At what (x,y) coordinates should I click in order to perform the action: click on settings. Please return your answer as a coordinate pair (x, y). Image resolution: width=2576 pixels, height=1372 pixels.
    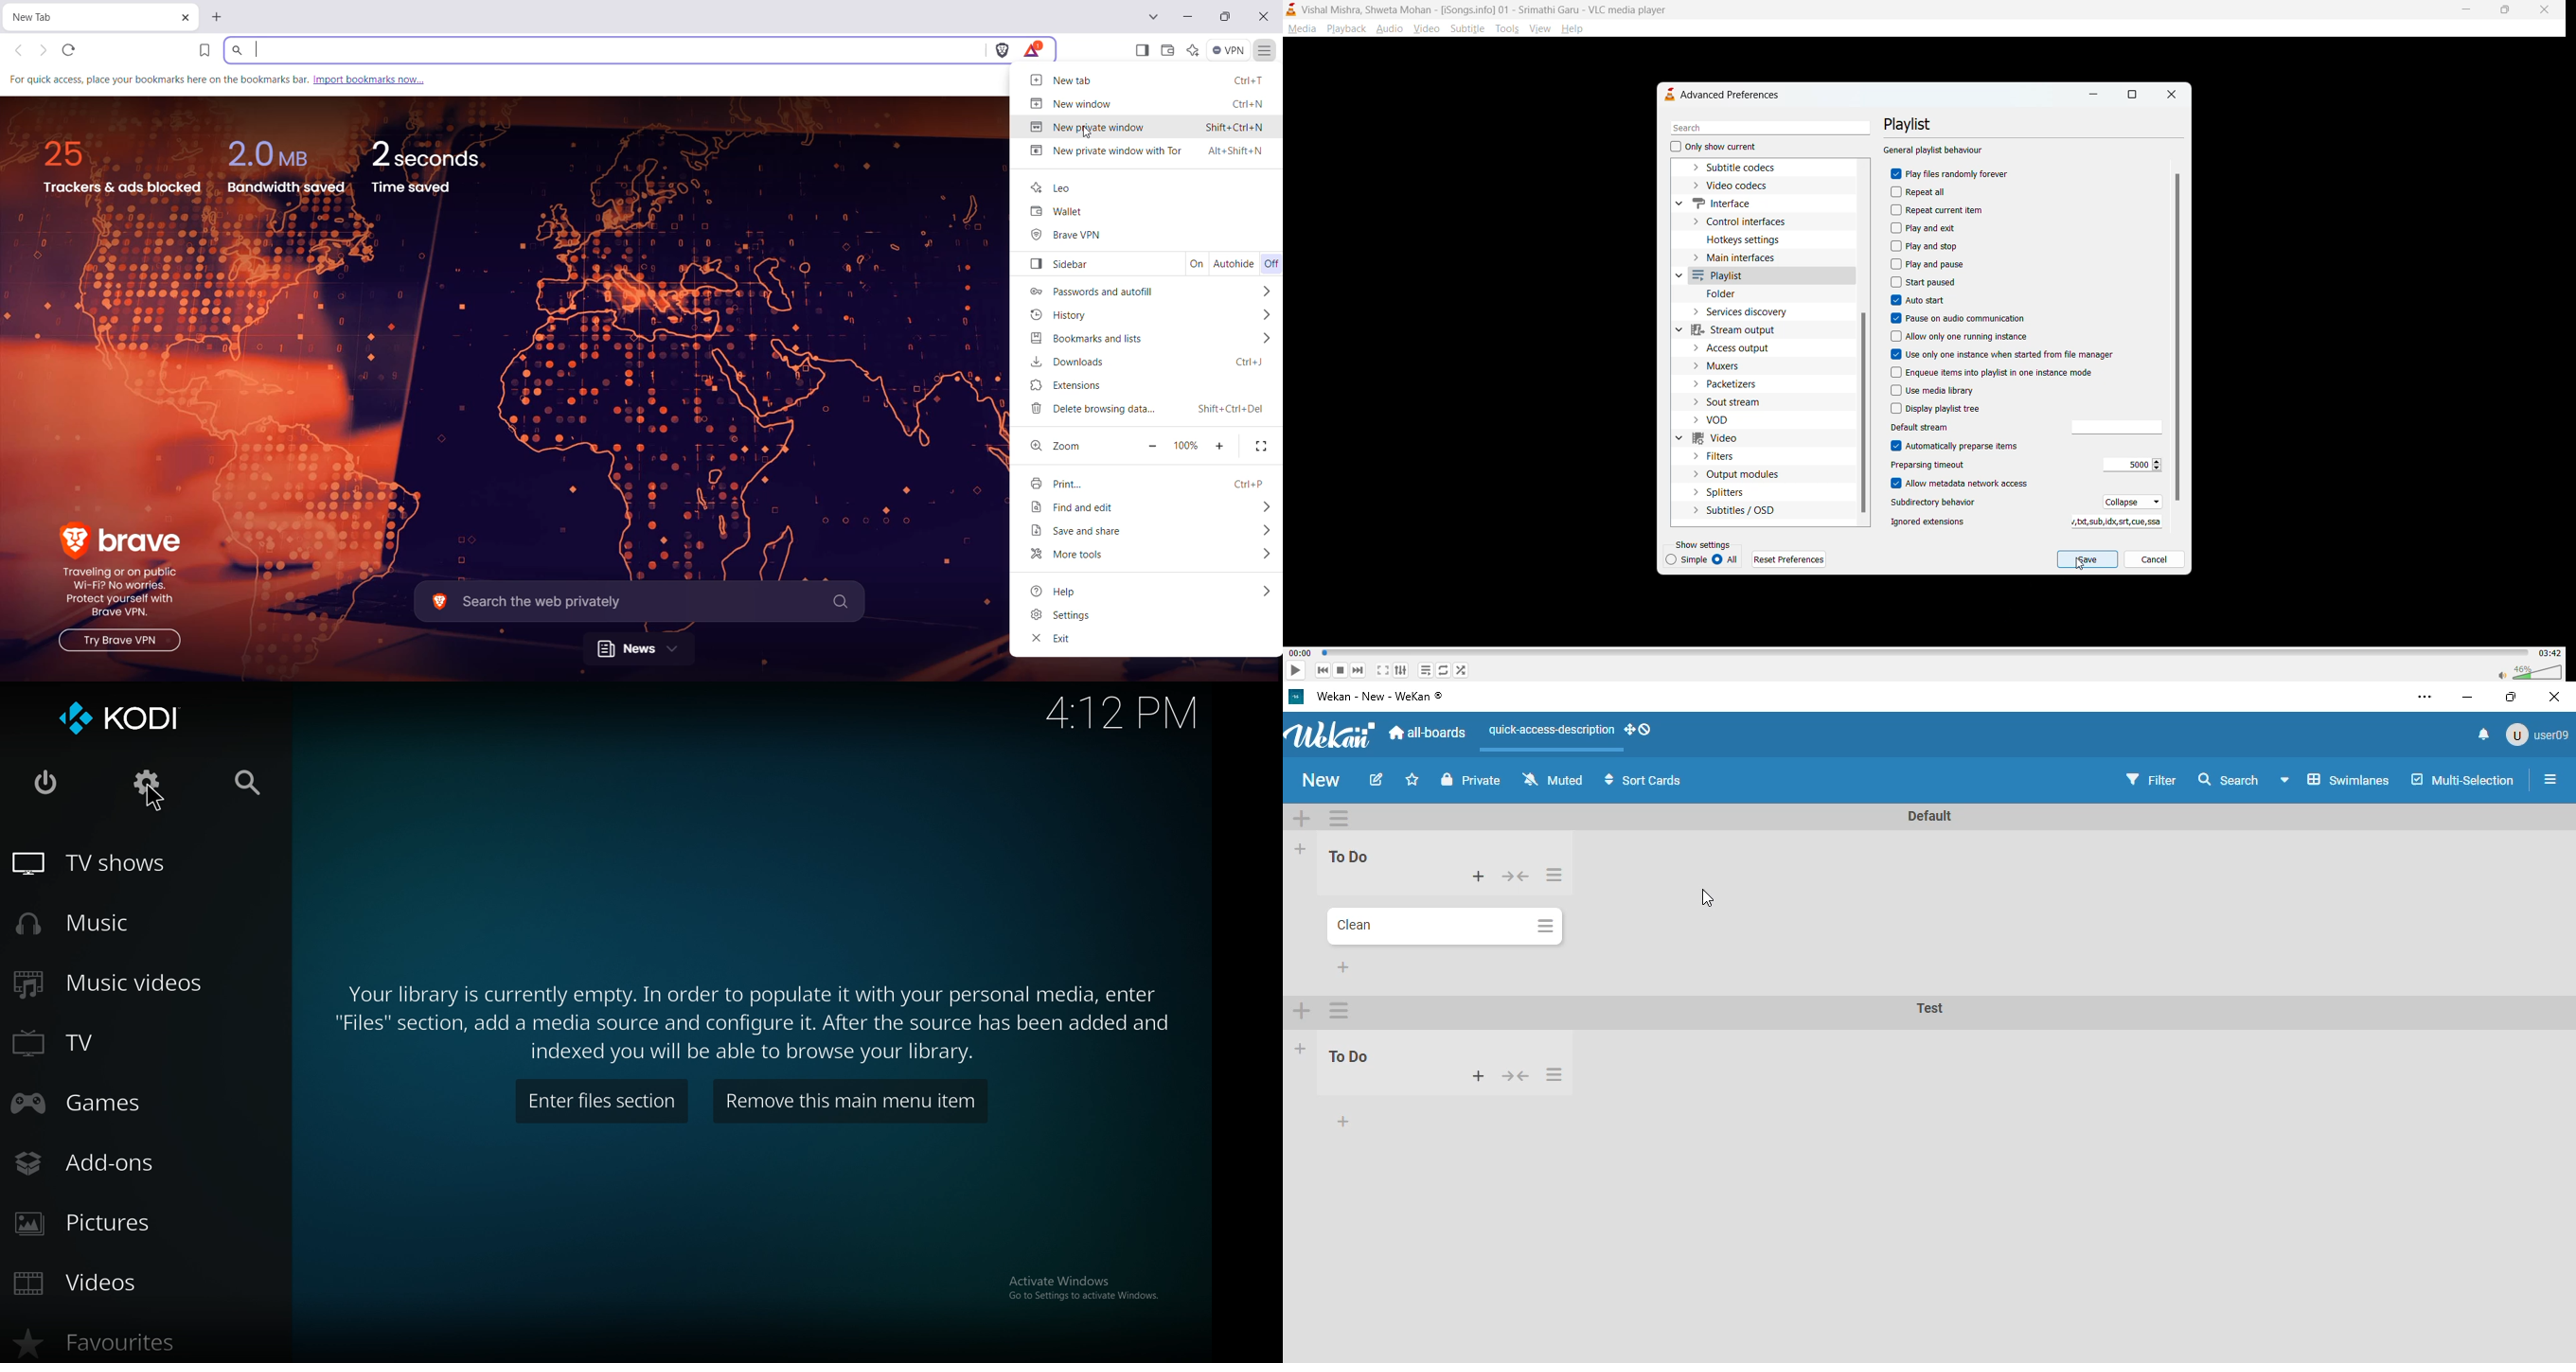
    Looking at the image, I should click on (1401, 669).